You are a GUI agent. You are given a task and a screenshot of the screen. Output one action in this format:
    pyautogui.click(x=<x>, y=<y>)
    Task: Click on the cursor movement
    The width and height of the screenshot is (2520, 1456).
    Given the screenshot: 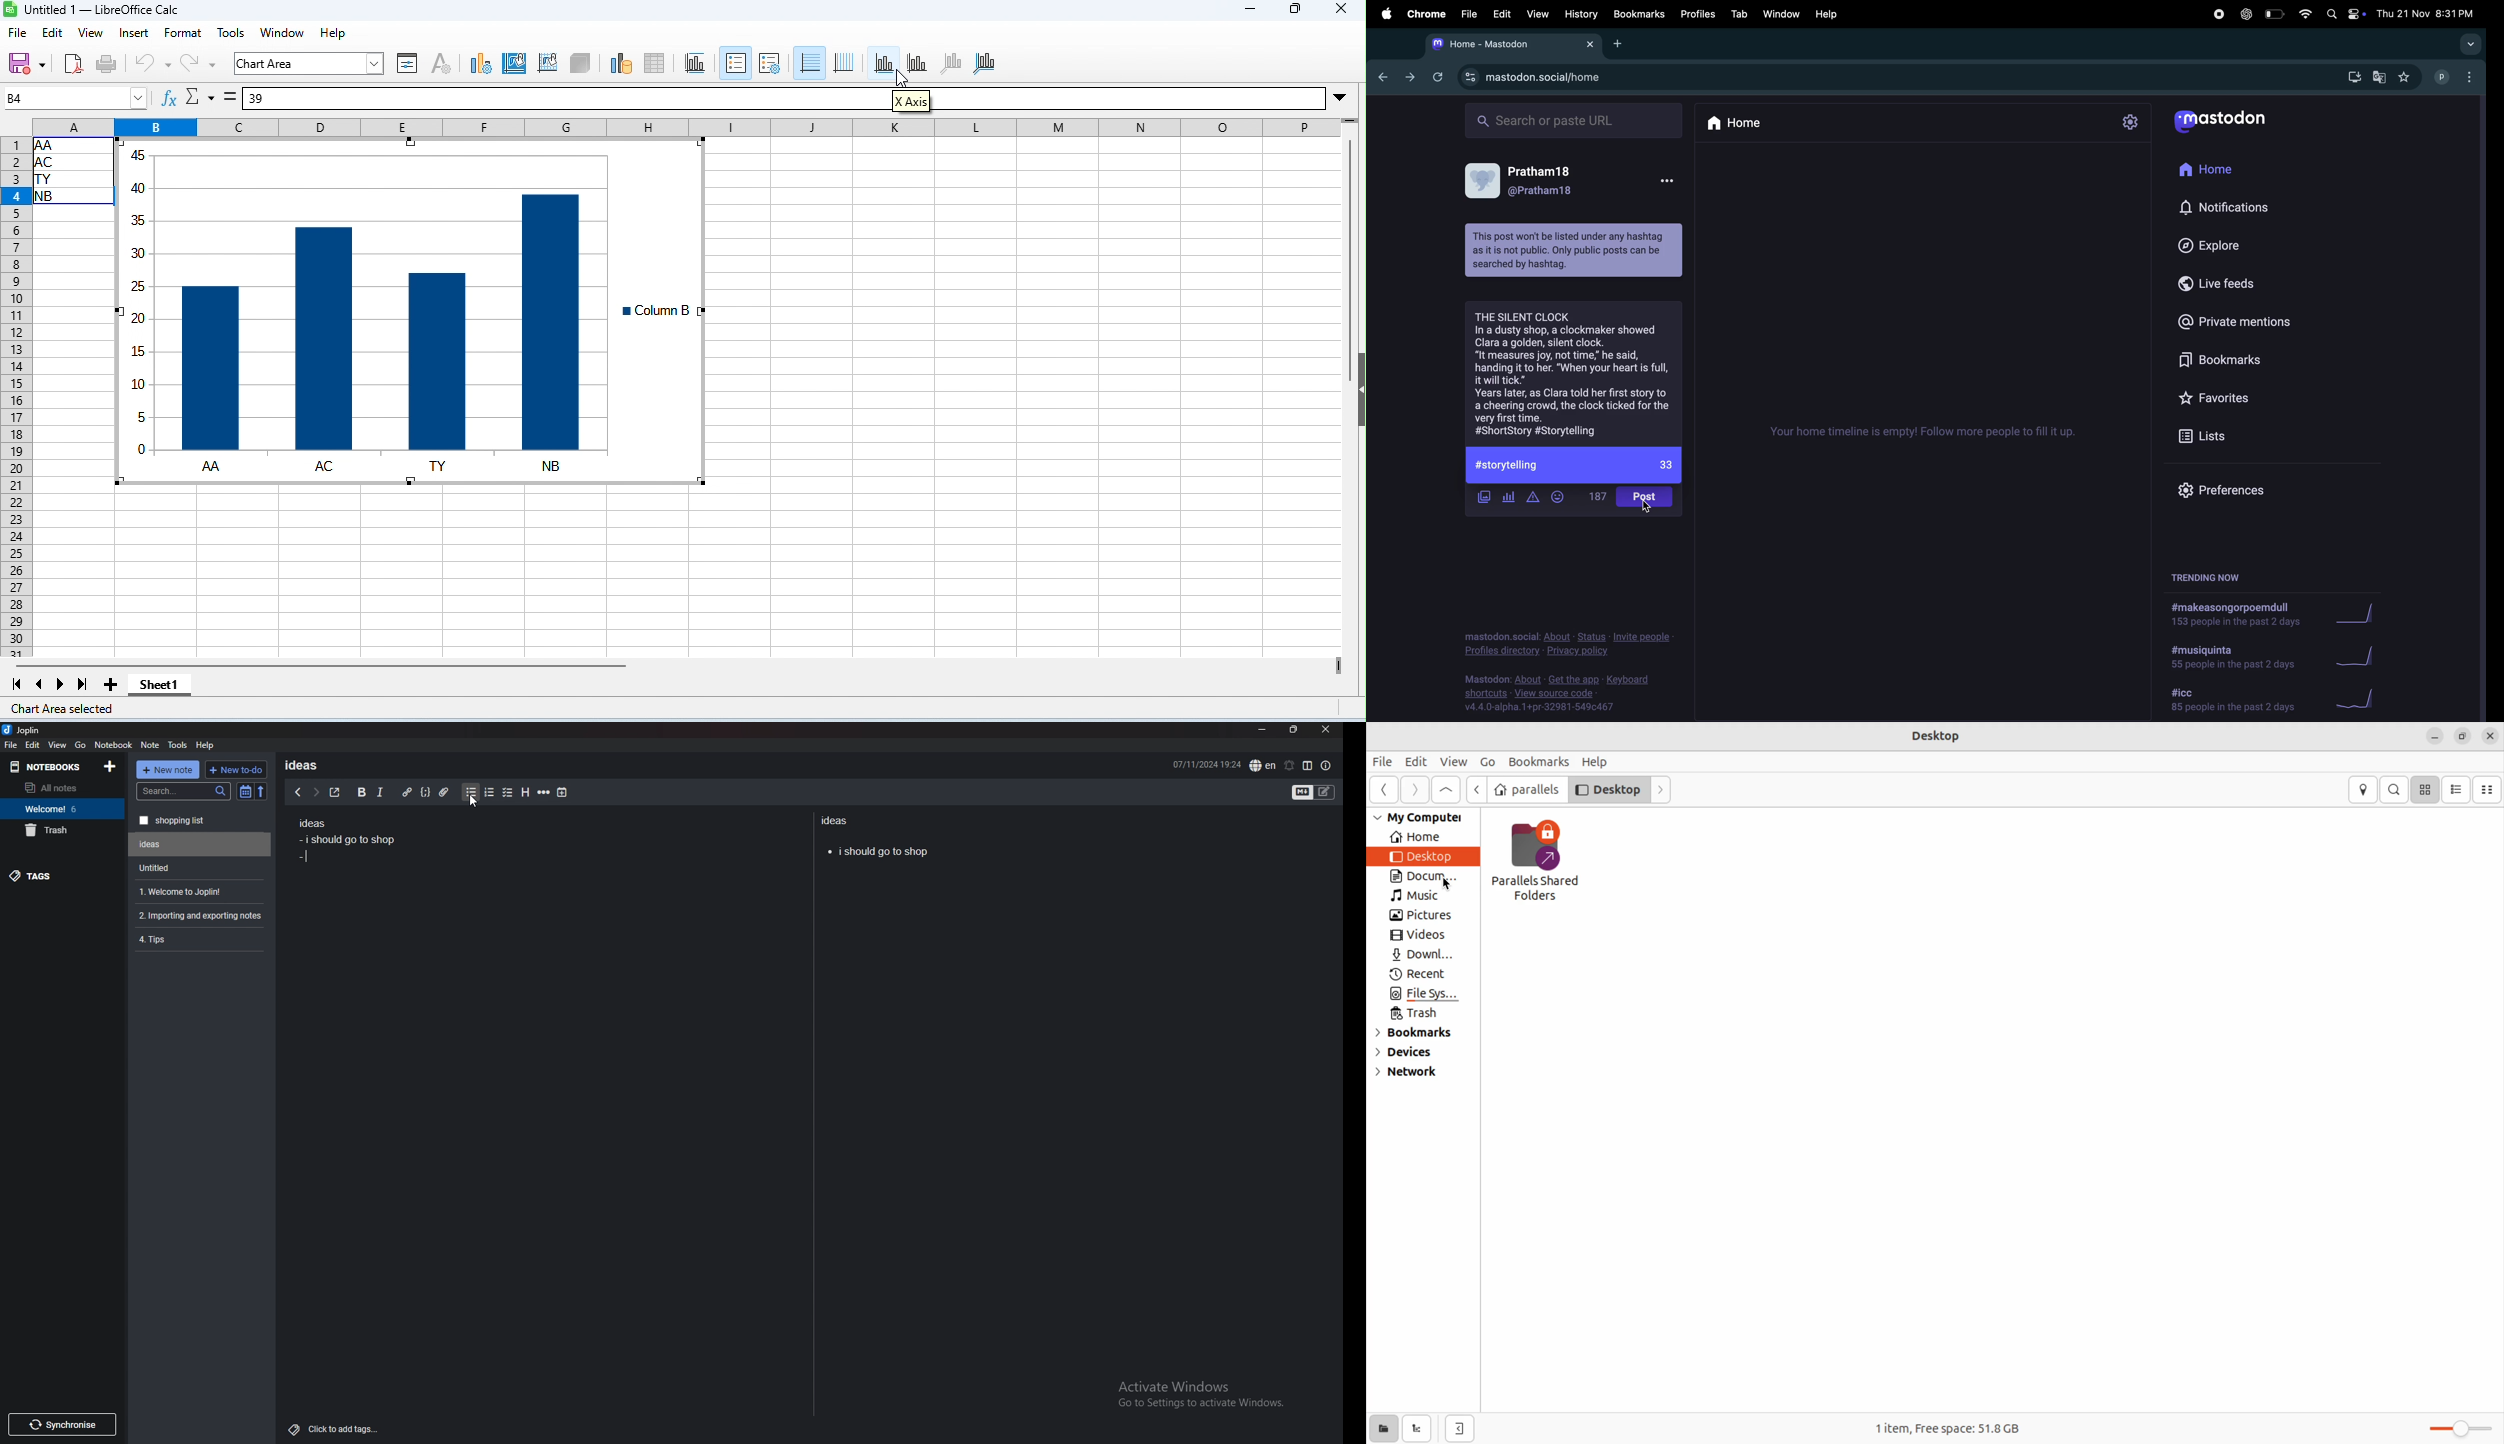 What is the action you would take?
    pyautogui.click(x=901, y=80)
    